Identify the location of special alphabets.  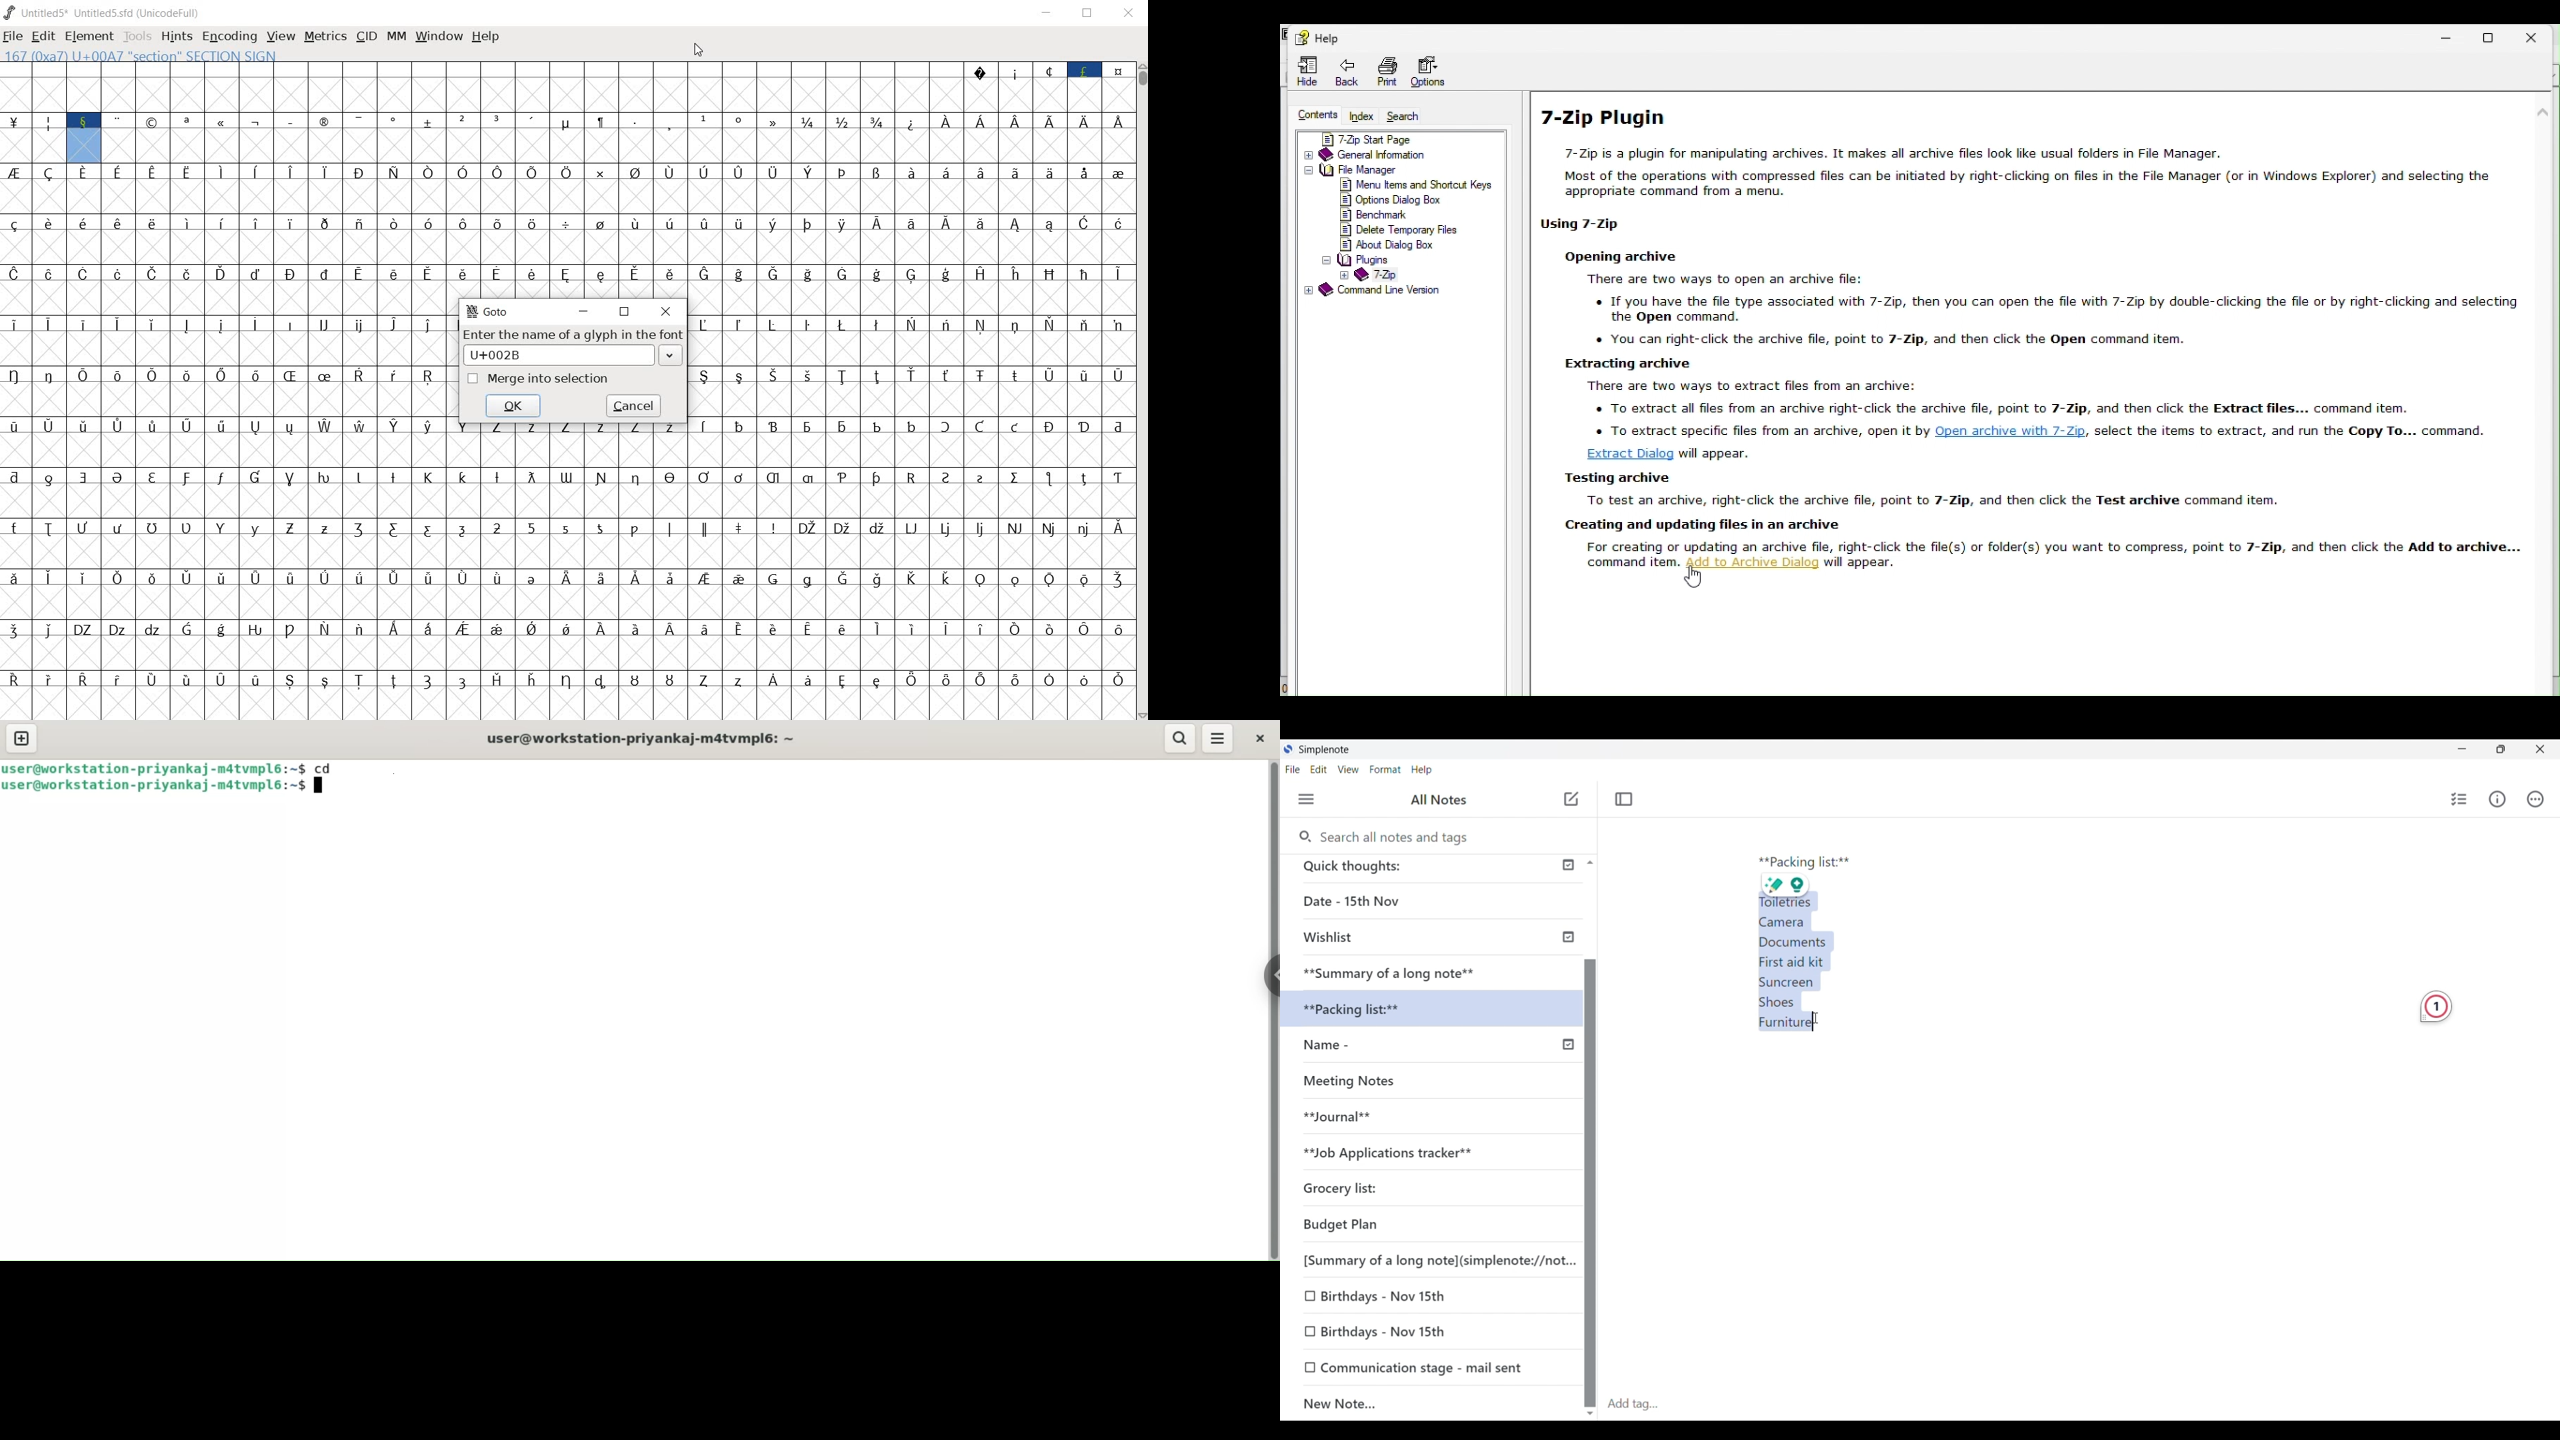
(929, 543).